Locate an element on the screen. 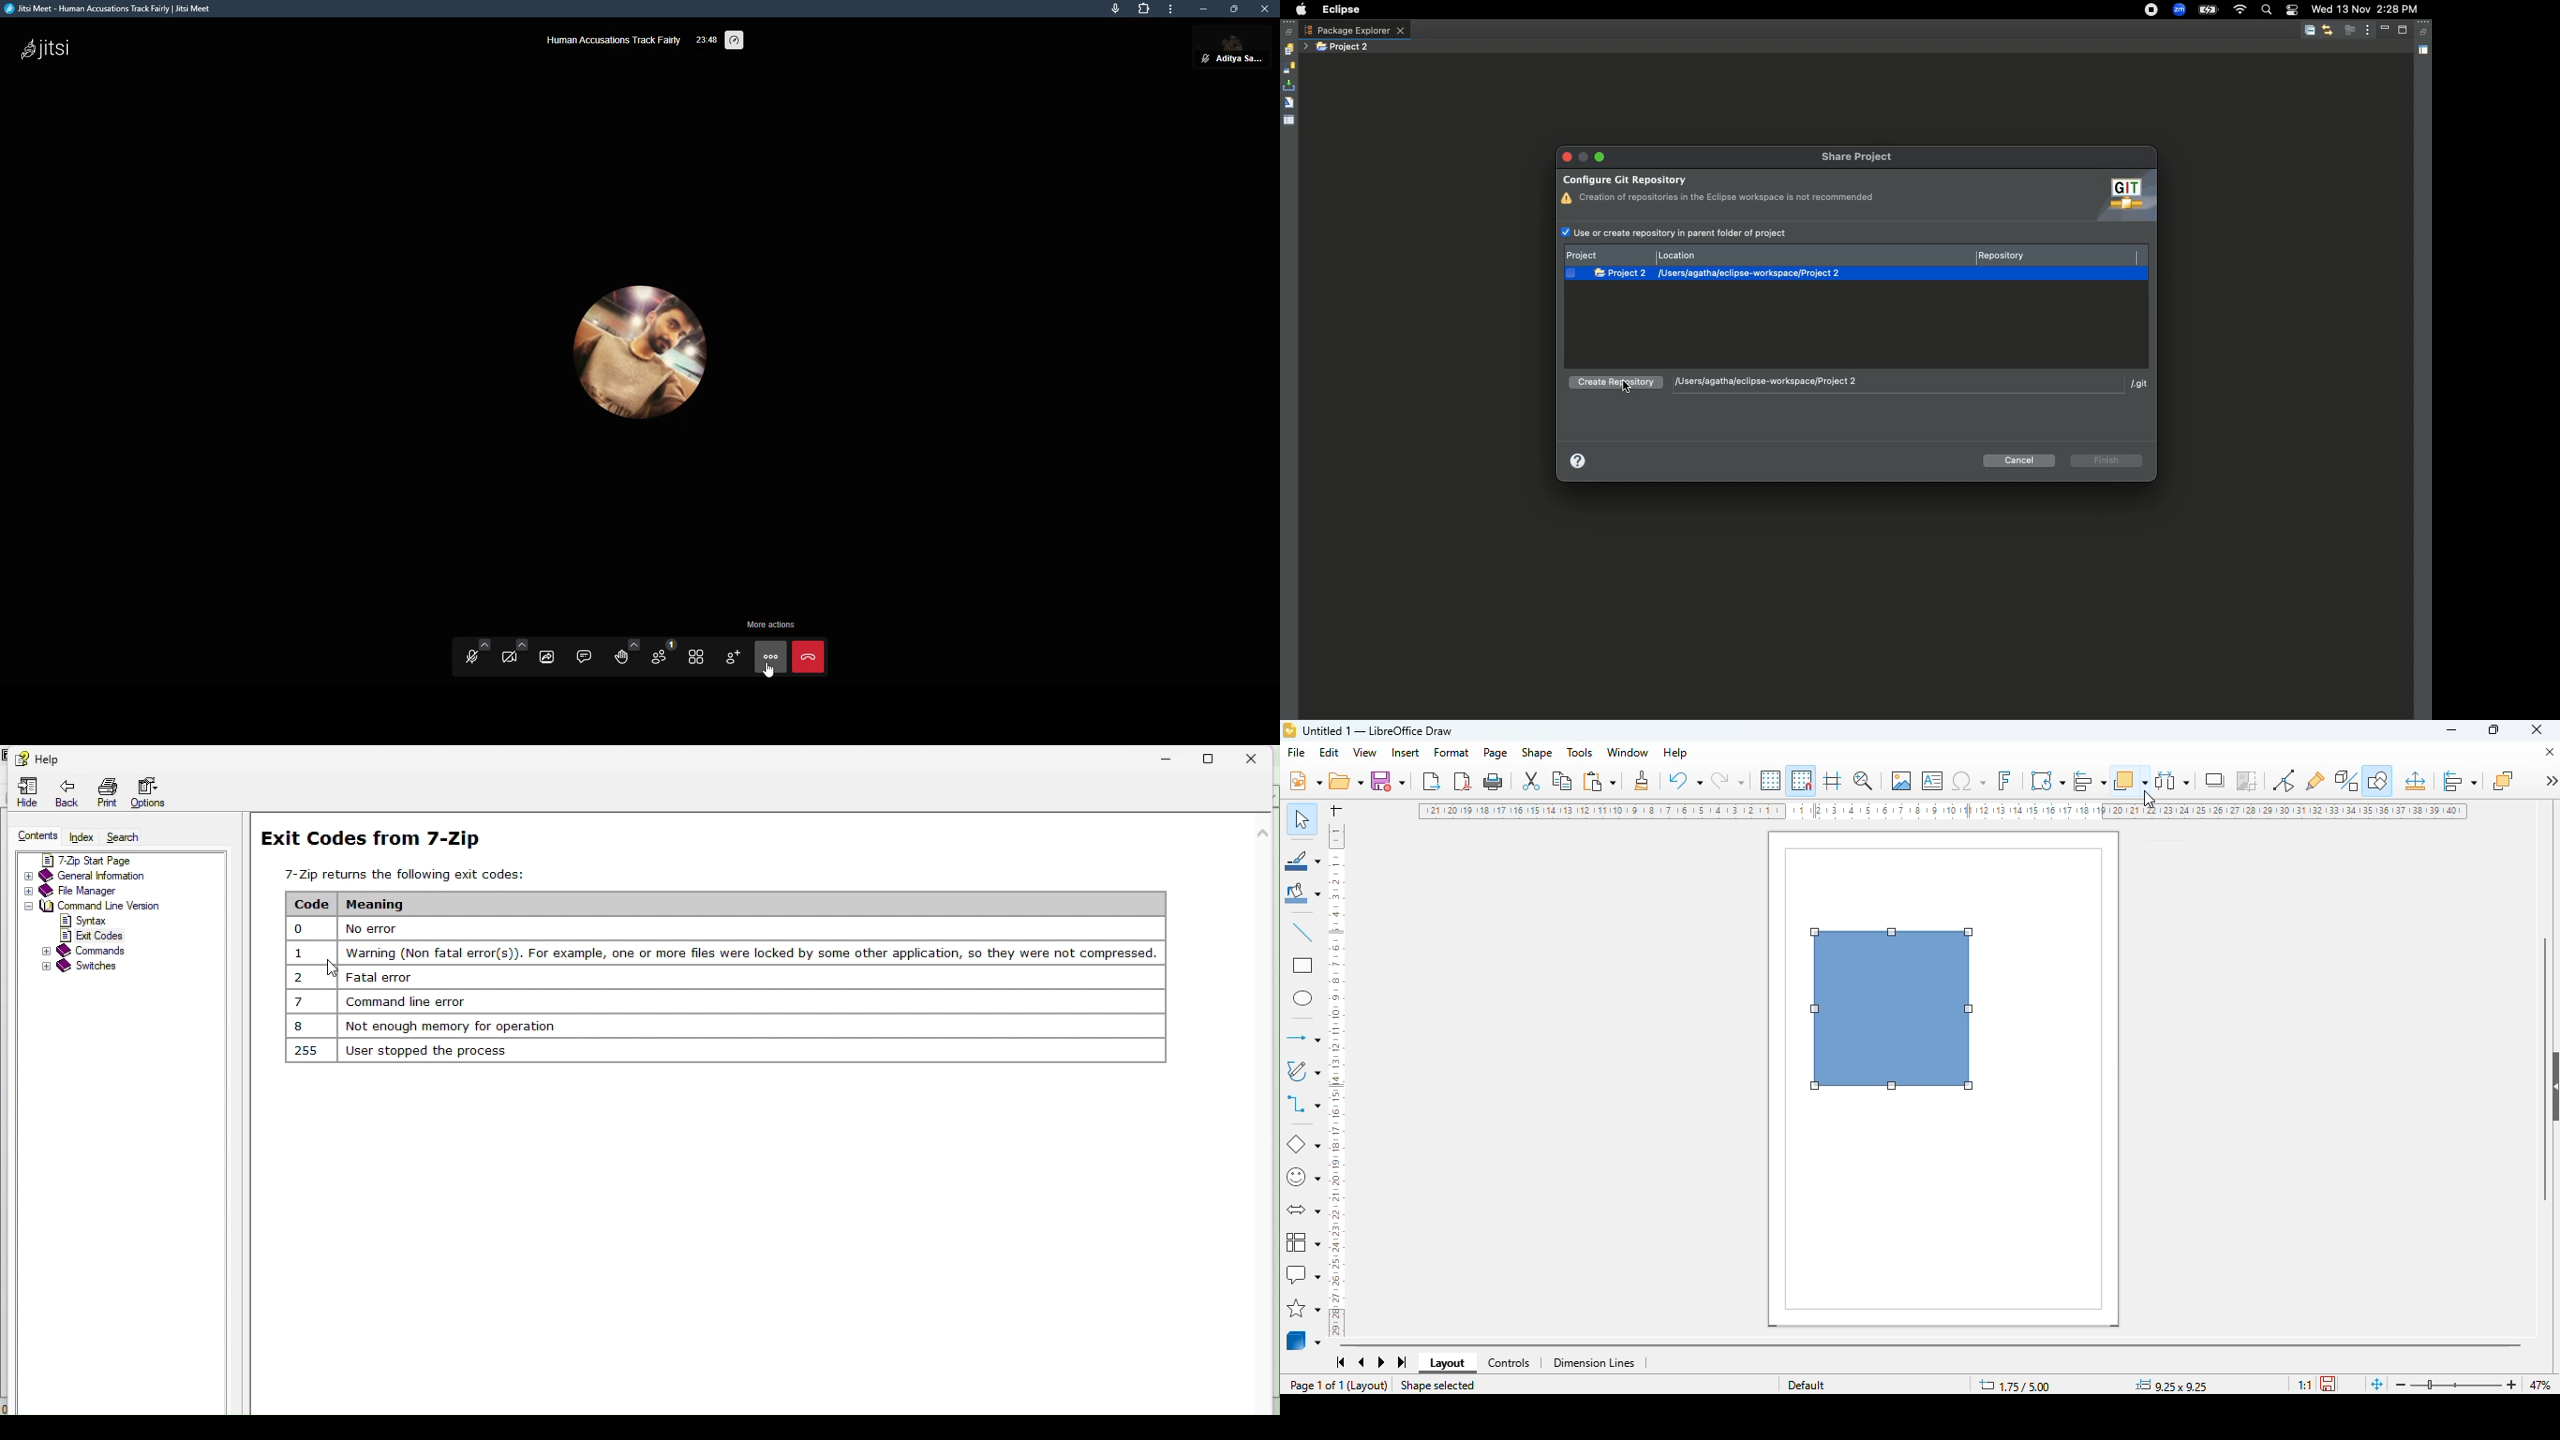  insert text box is located at coordinates (1933, 781).